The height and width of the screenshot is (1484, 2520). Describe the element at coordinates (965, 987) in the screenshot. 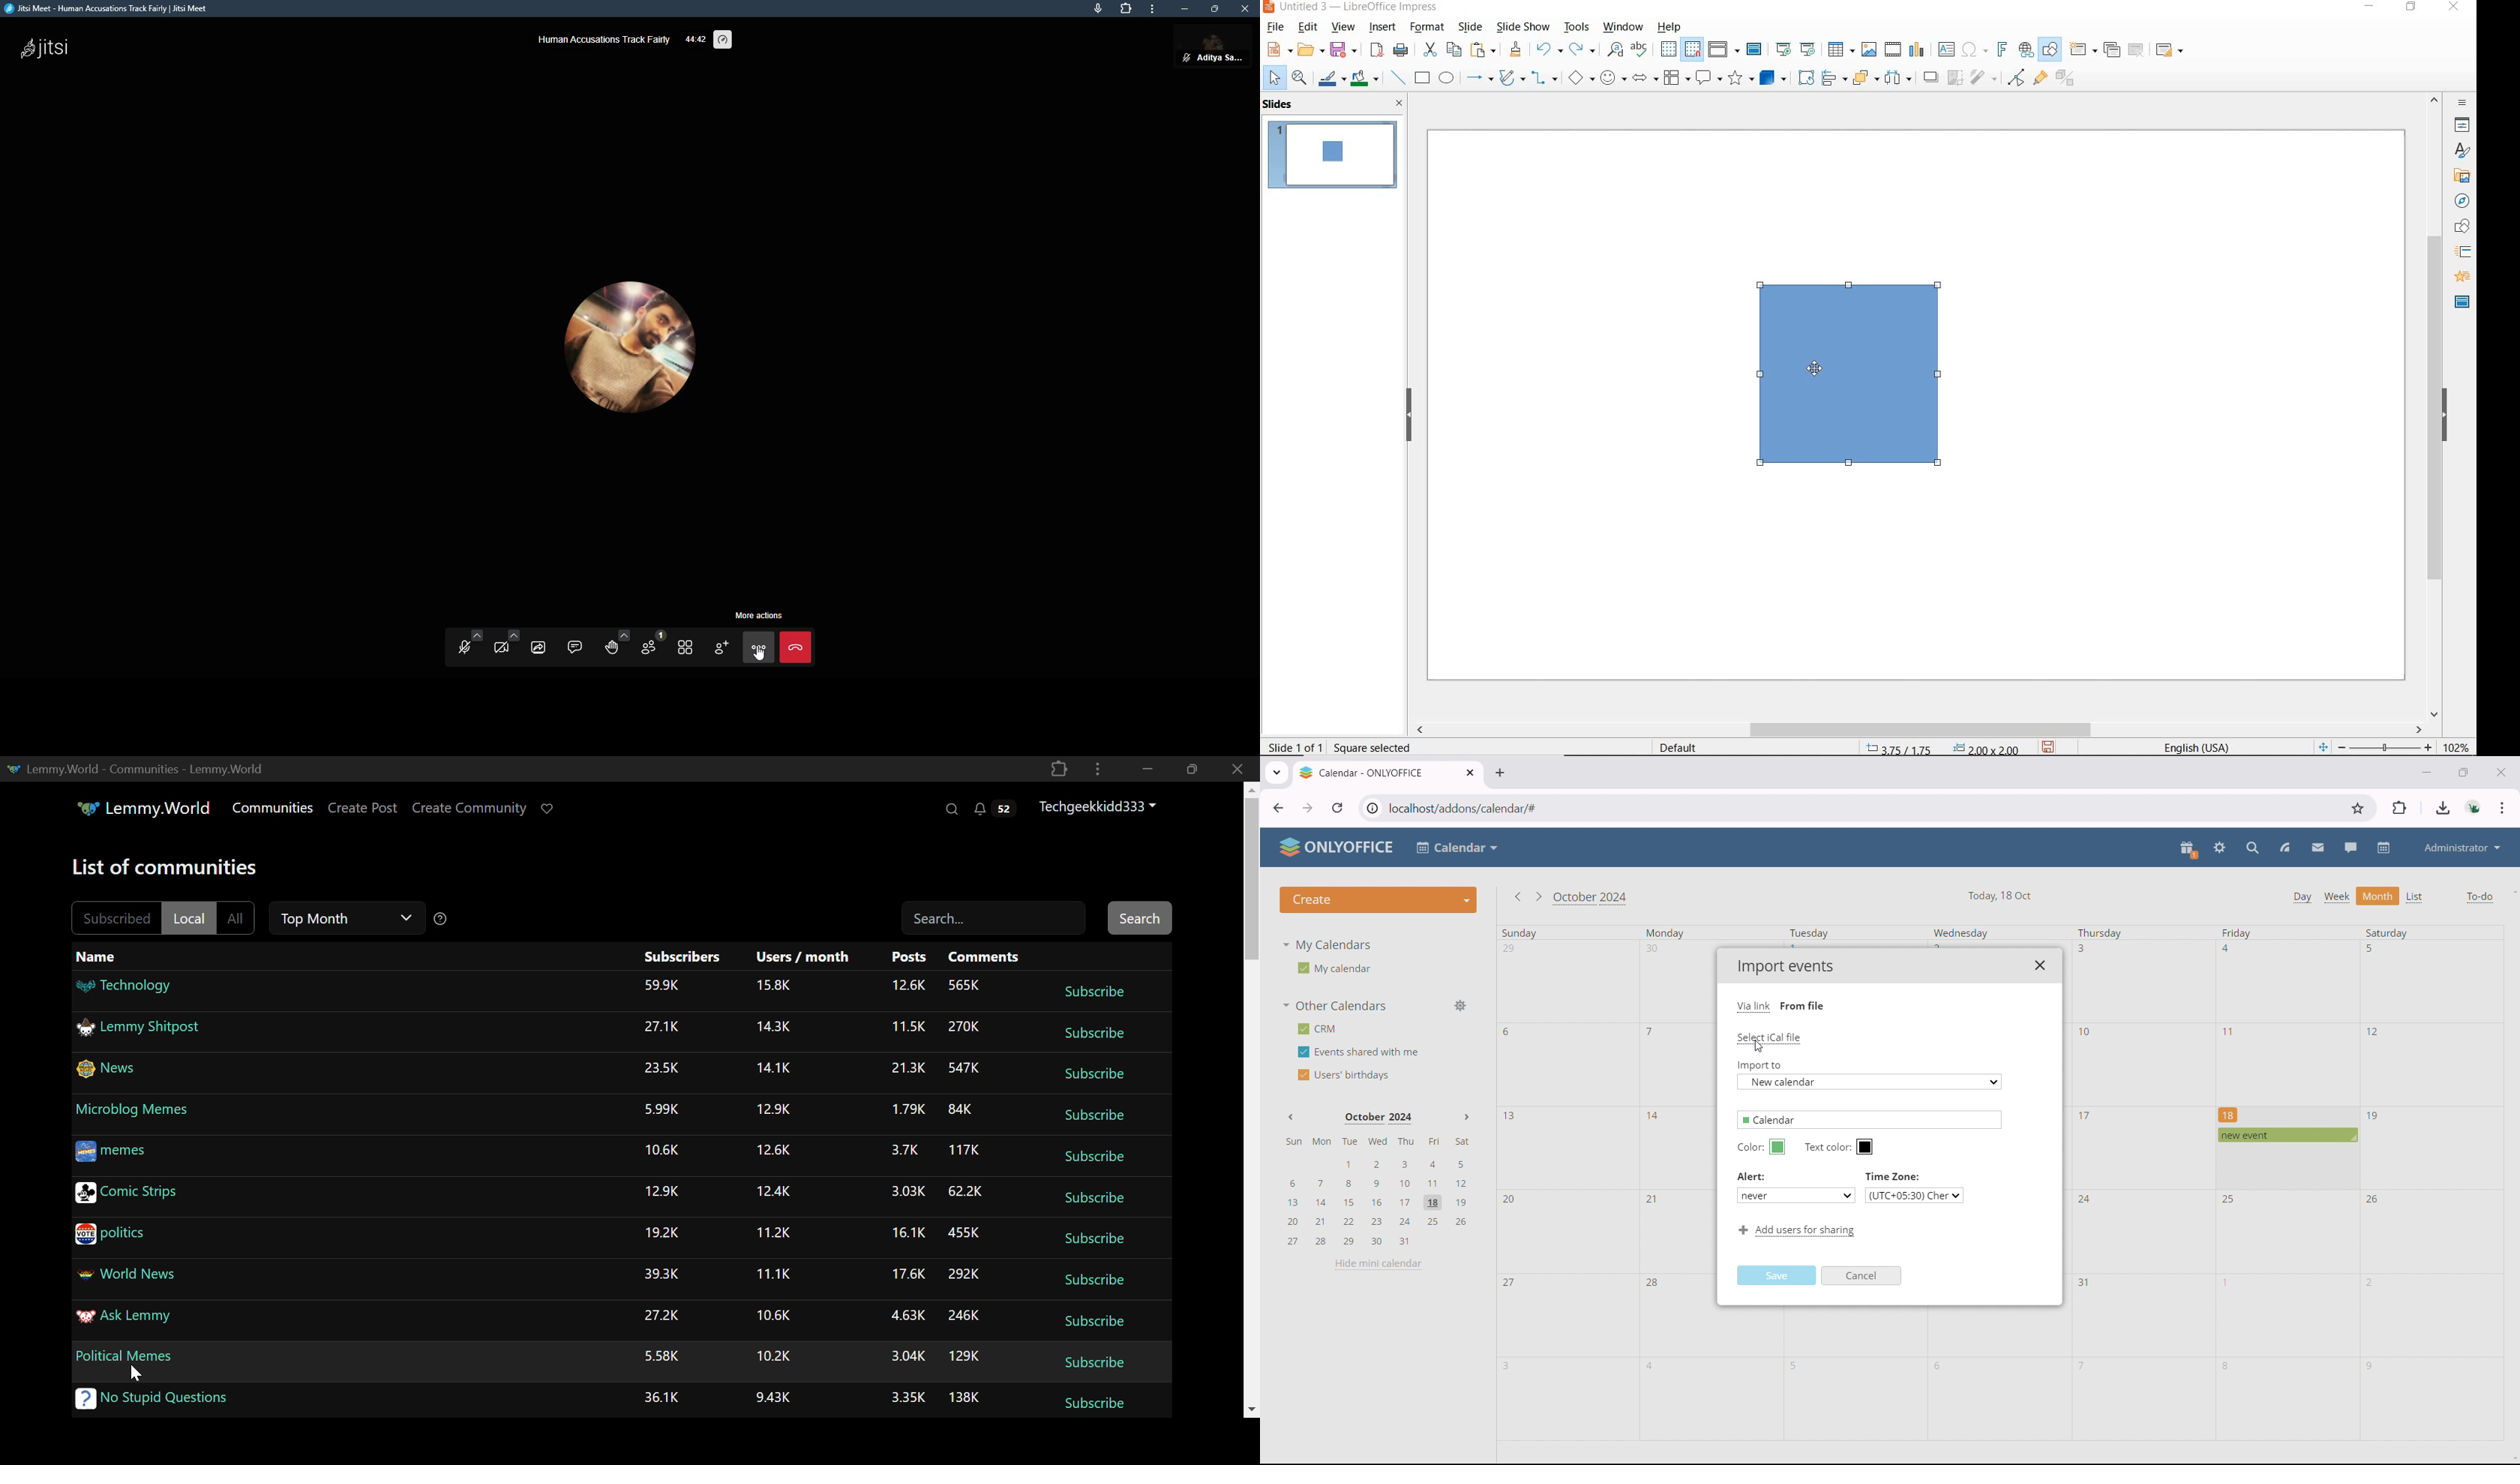

I see `Amount` at that location.